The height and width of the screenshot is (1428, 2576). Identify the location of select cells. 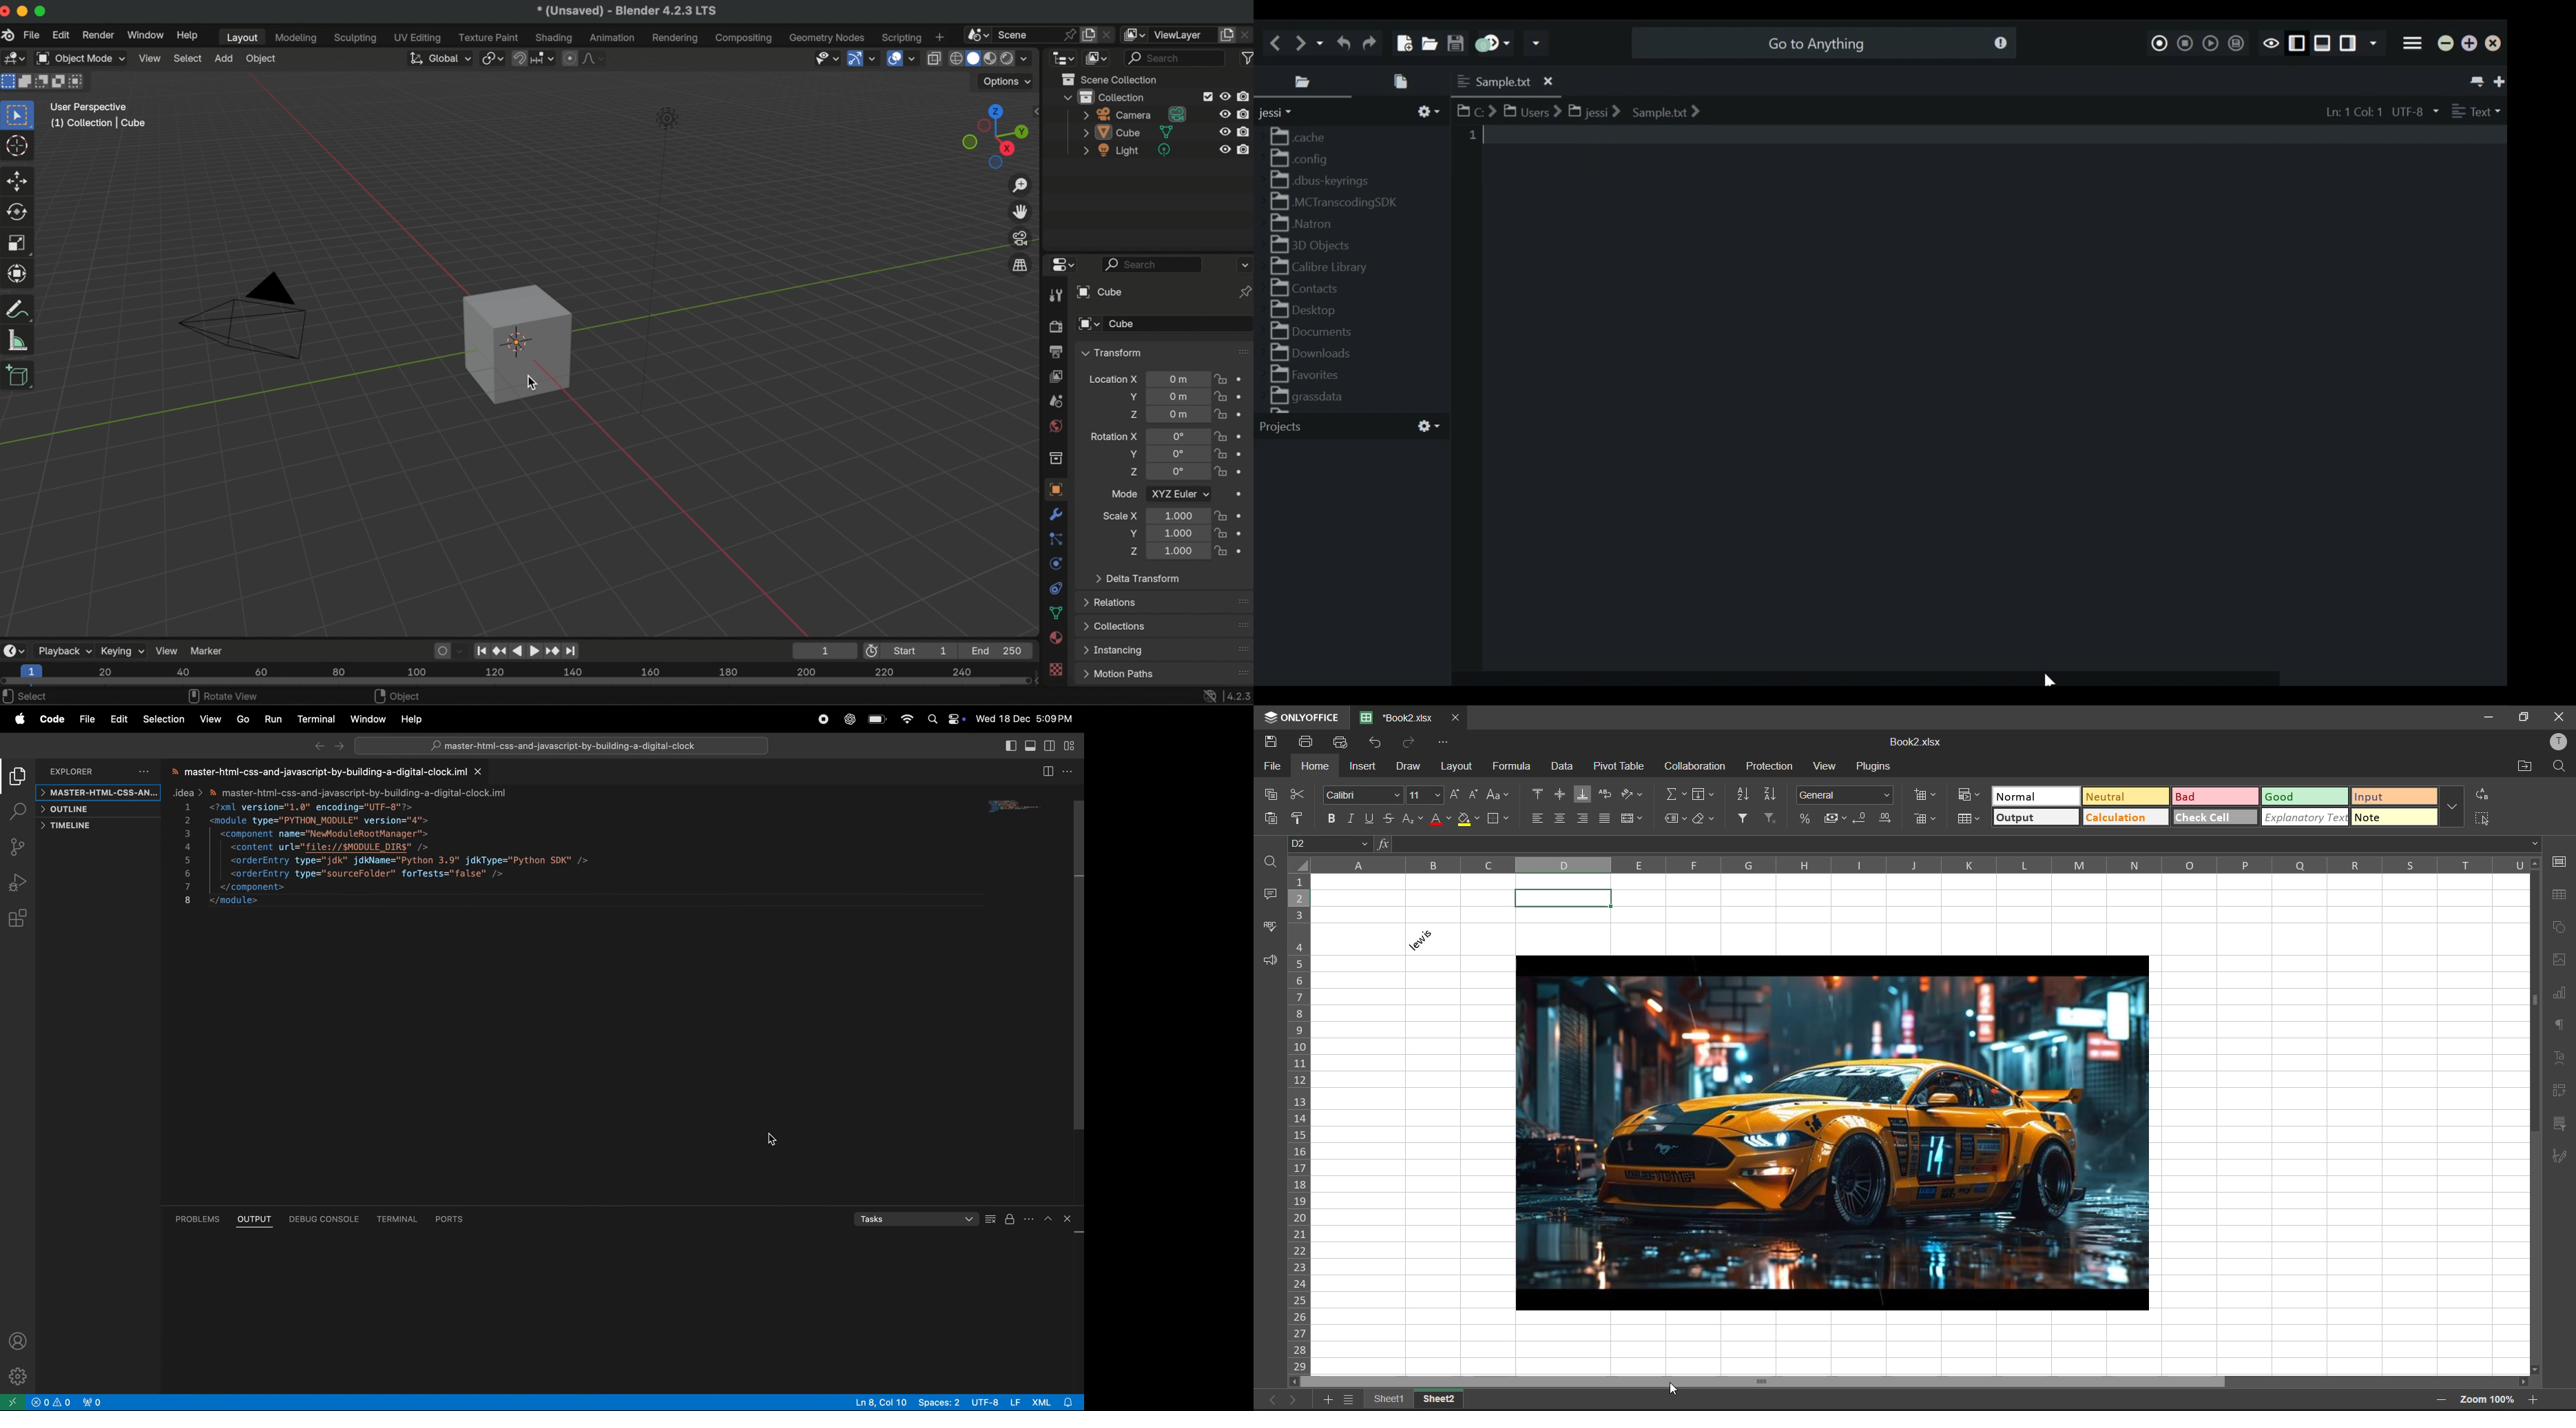
(2480, 818).